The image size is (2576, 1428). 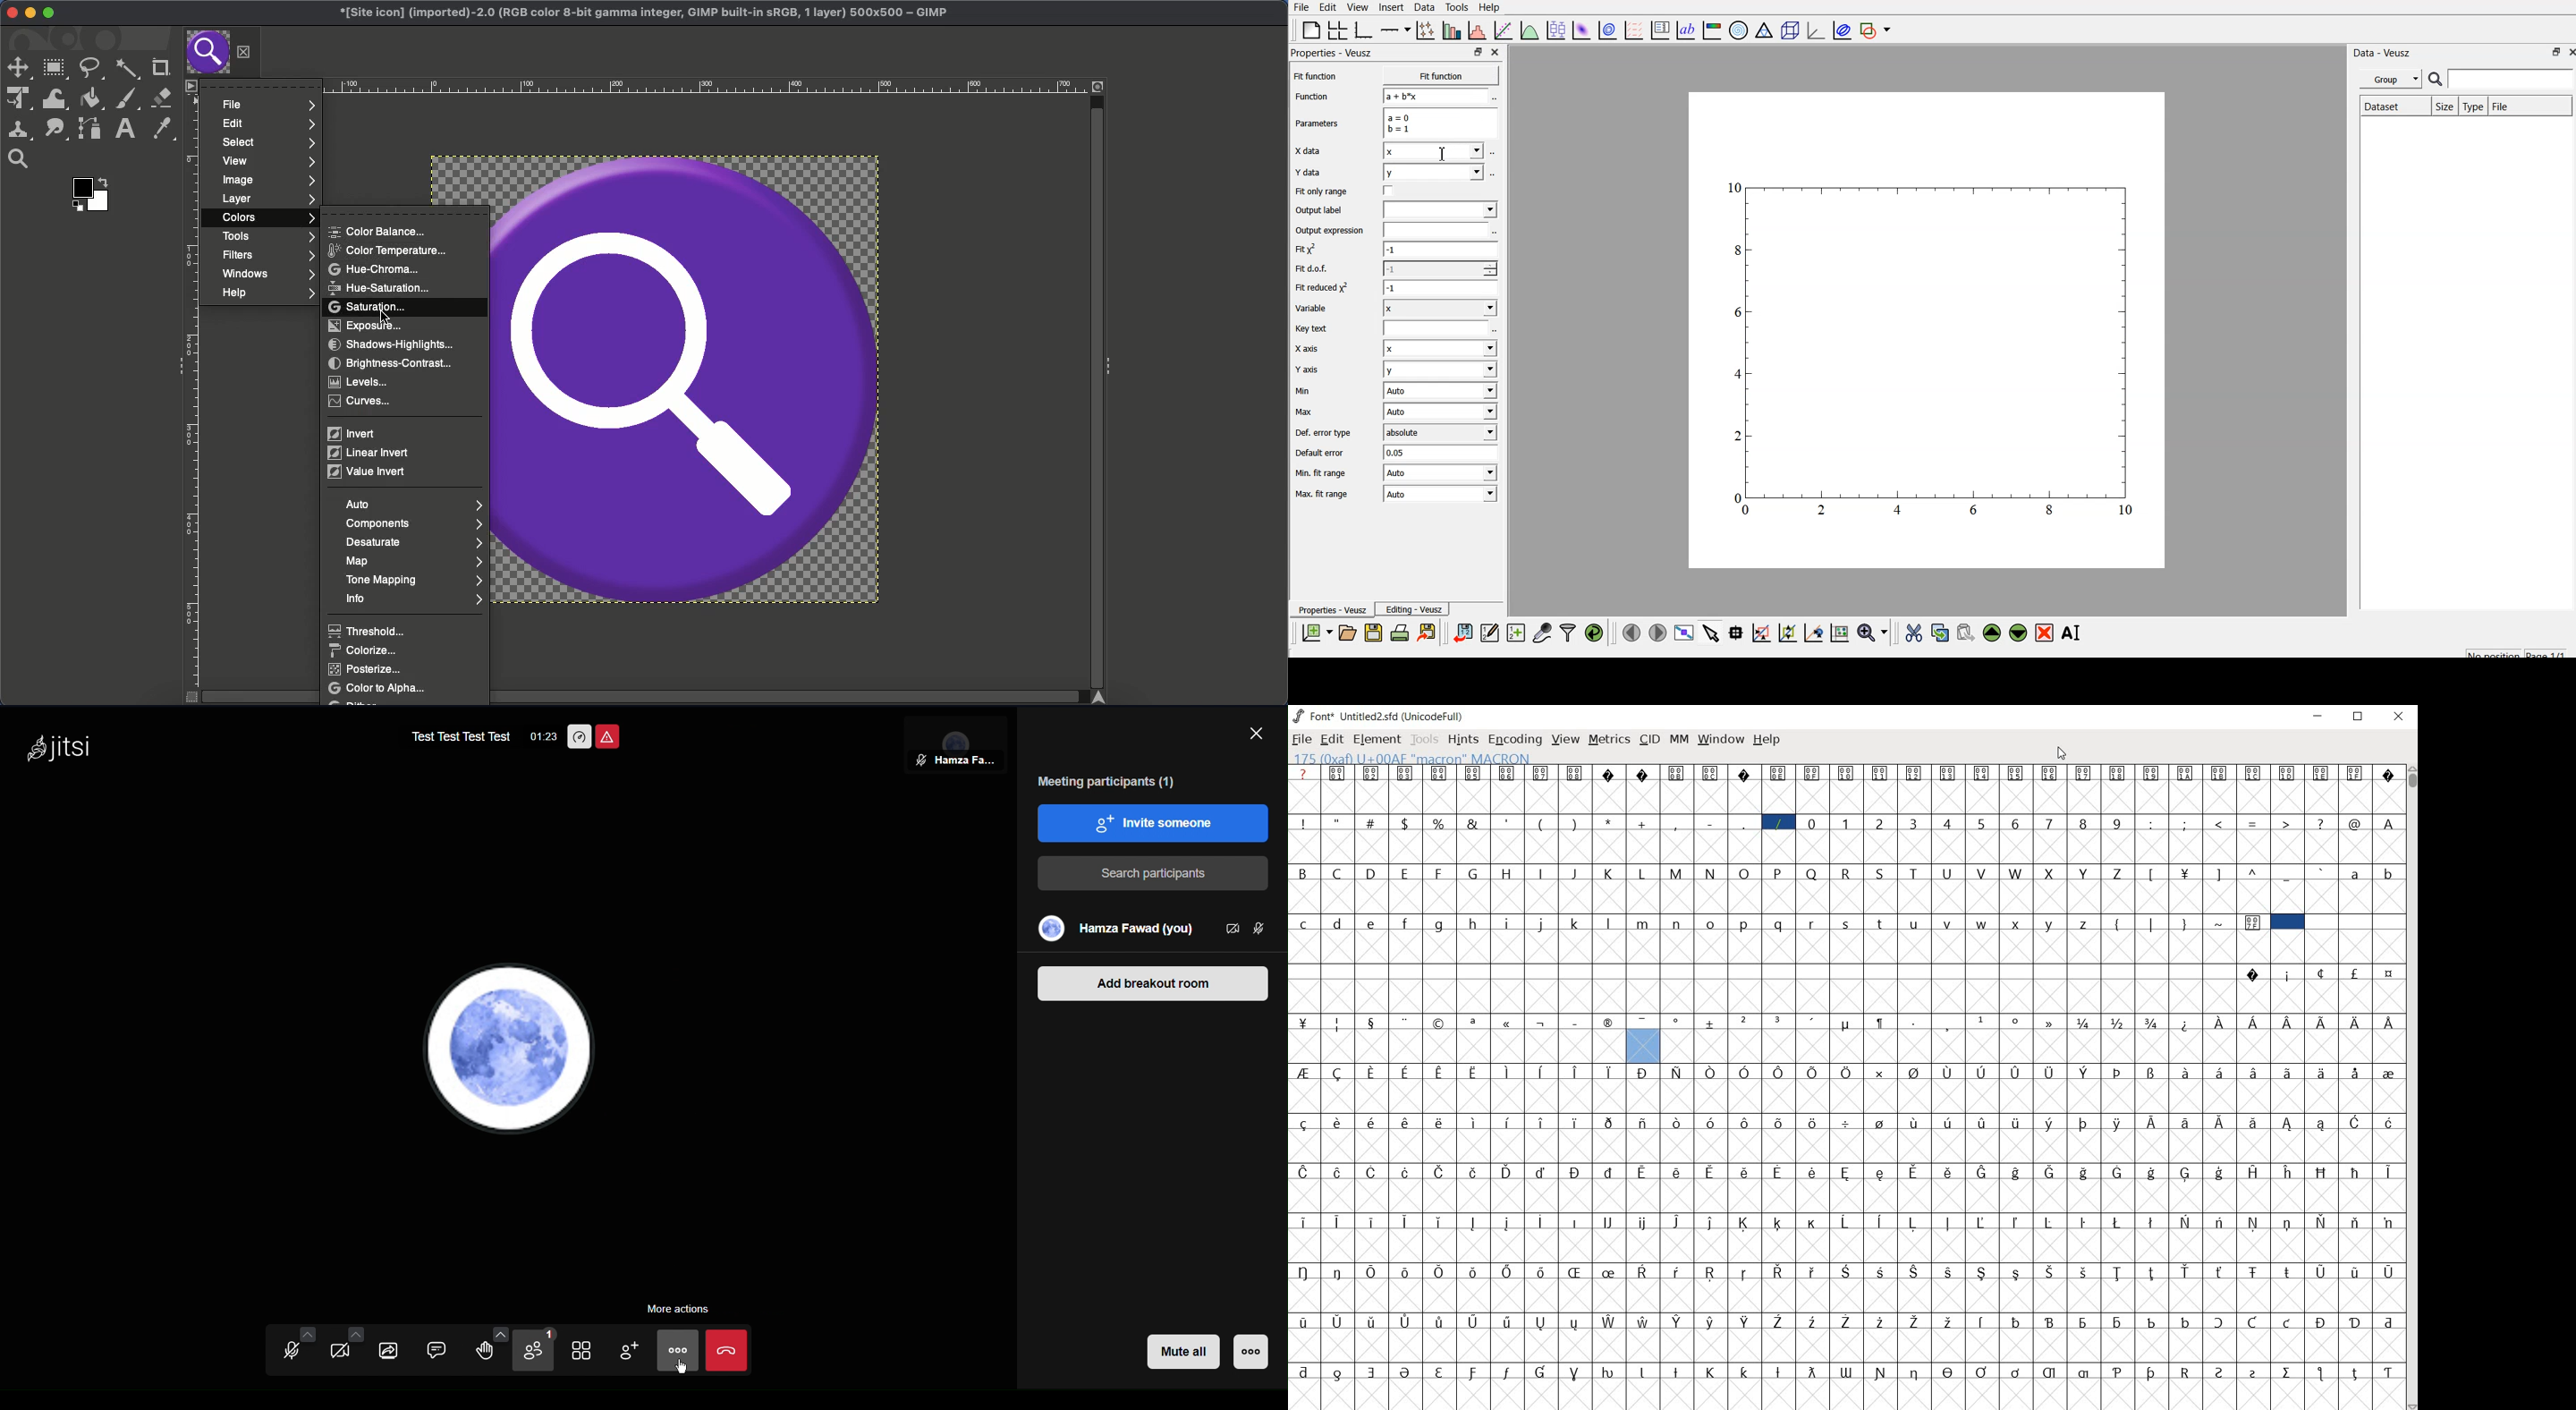 I want to click on Mute all, so click(x=1185, y=1354).